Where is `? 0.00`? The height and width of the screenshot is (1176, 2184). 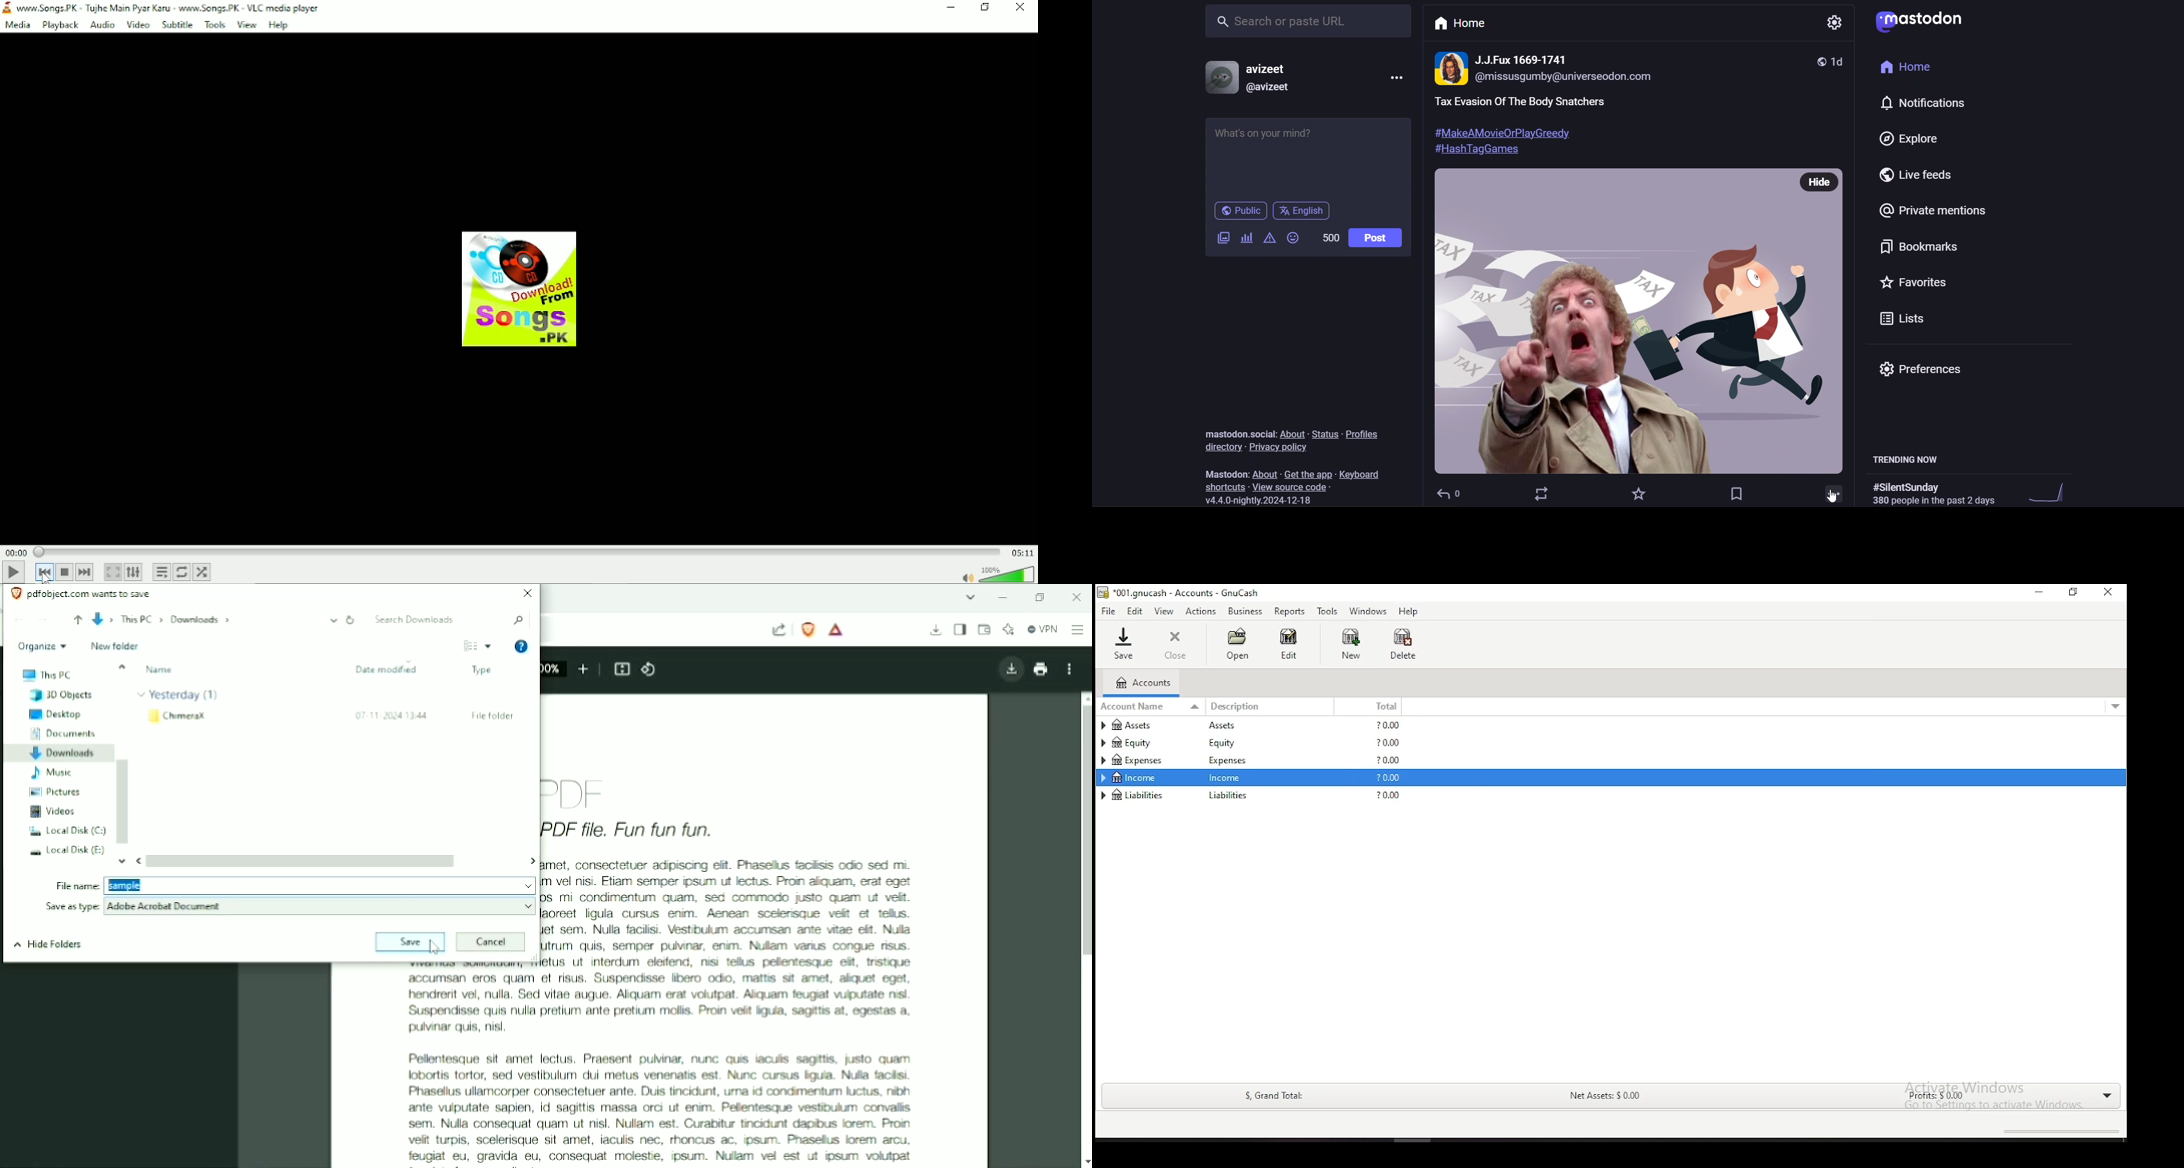
? 0.00 is located at coordinates (1390, 725).